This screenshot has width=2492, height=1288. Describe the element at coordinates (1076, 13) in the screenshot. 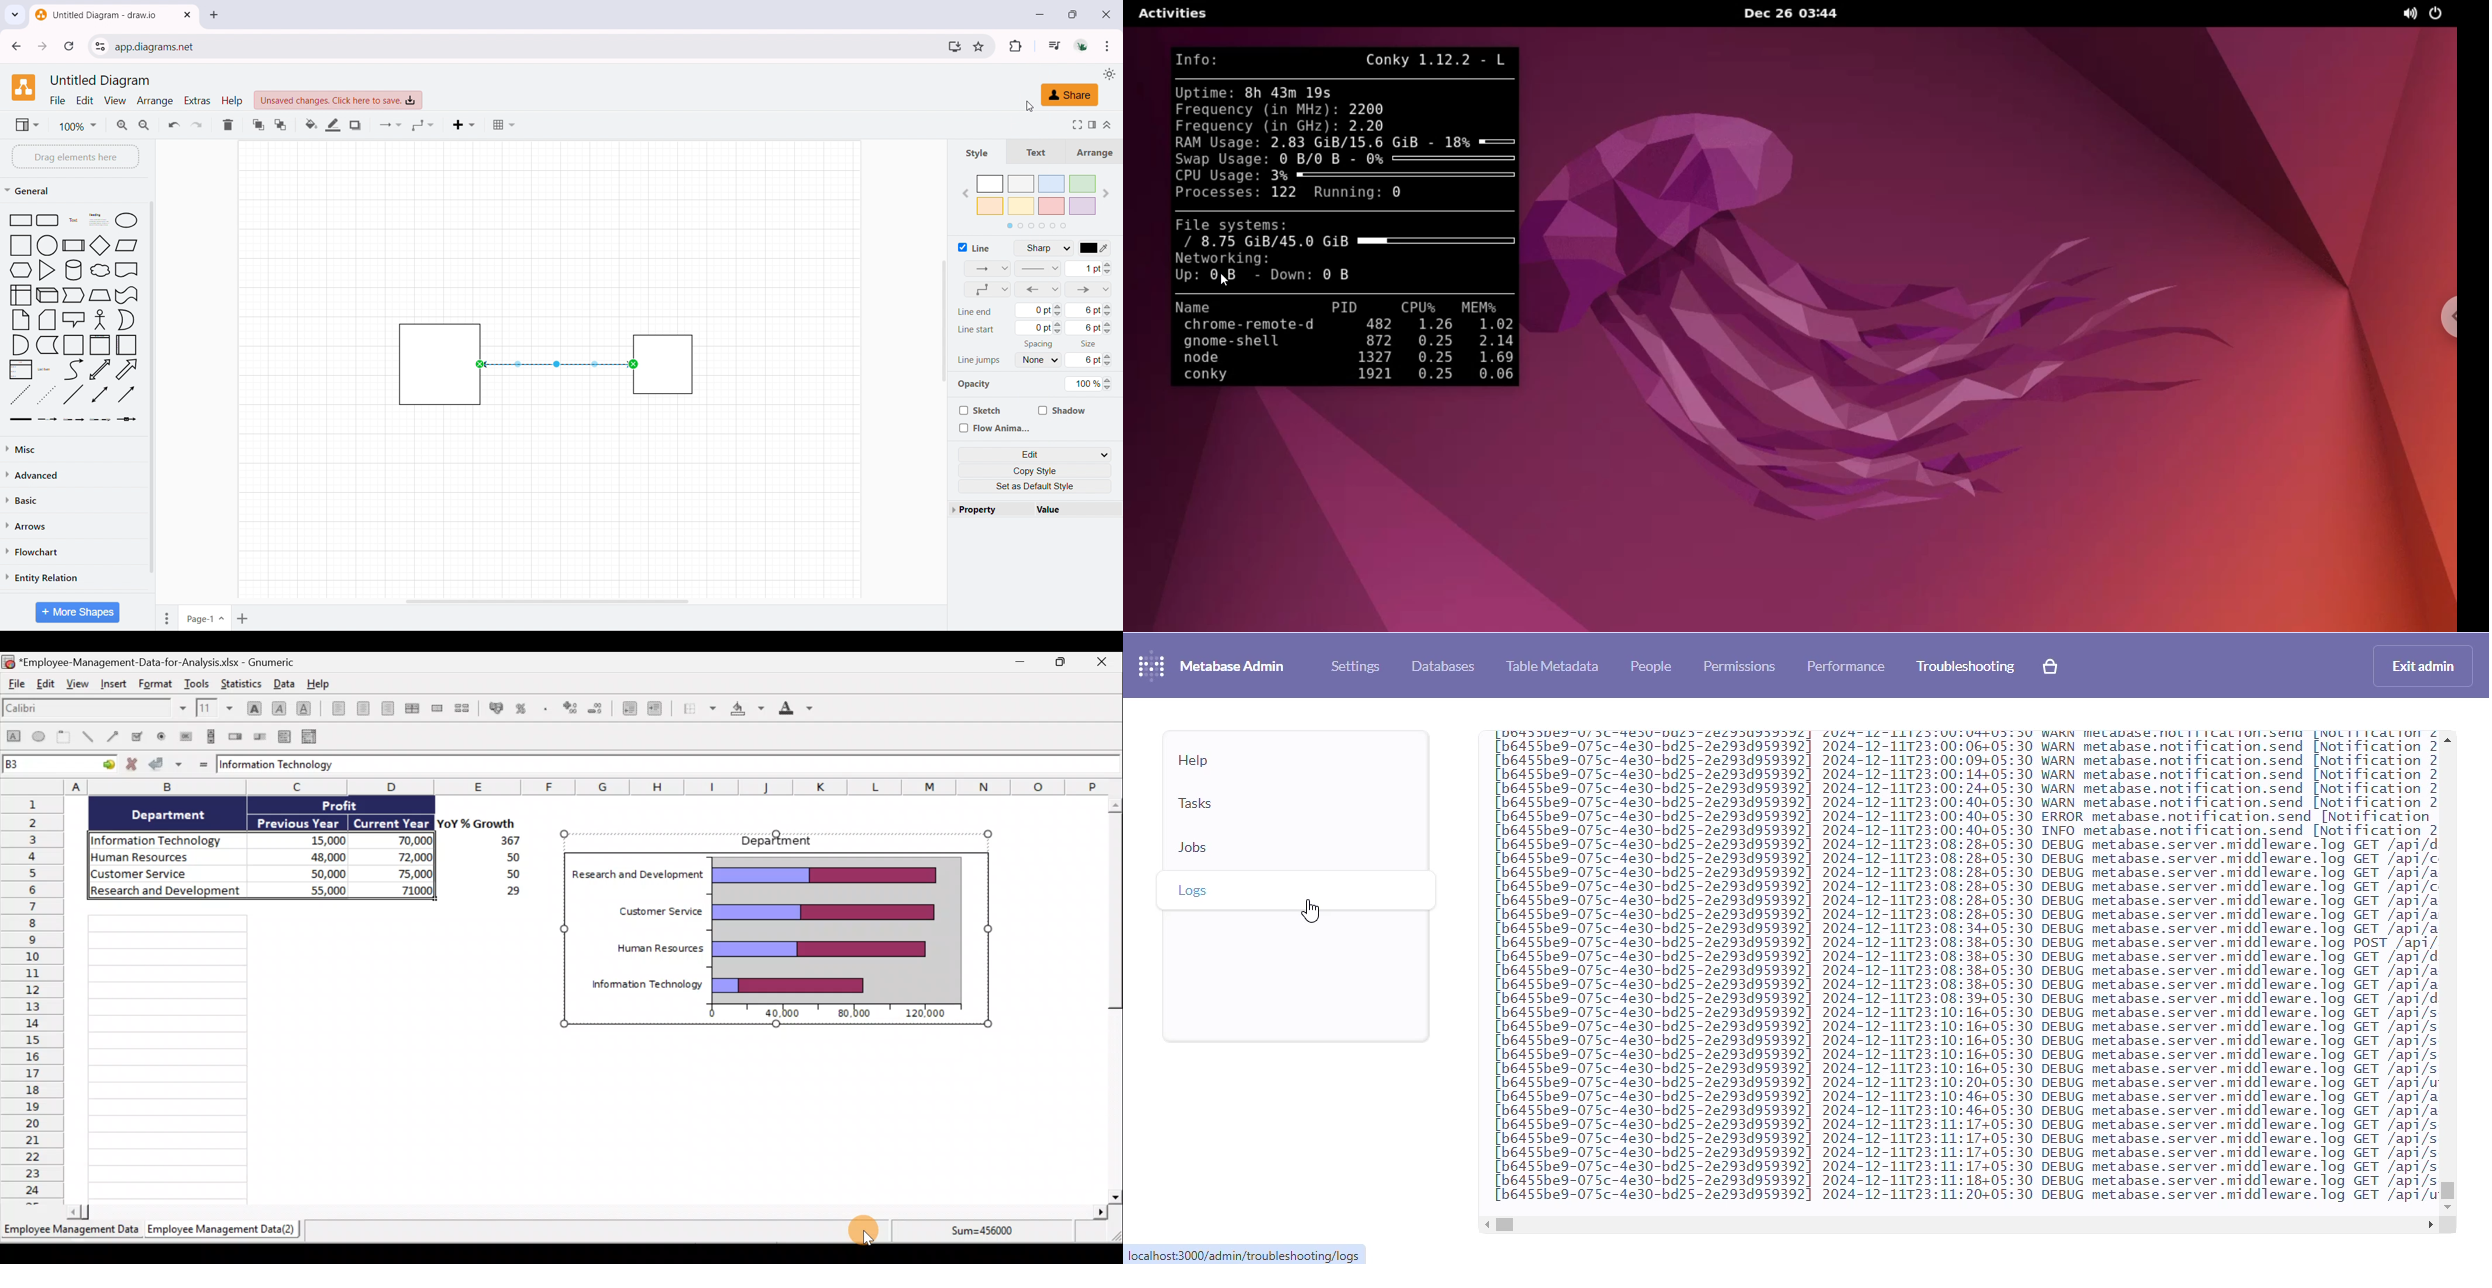

I see `maximize` at that location.